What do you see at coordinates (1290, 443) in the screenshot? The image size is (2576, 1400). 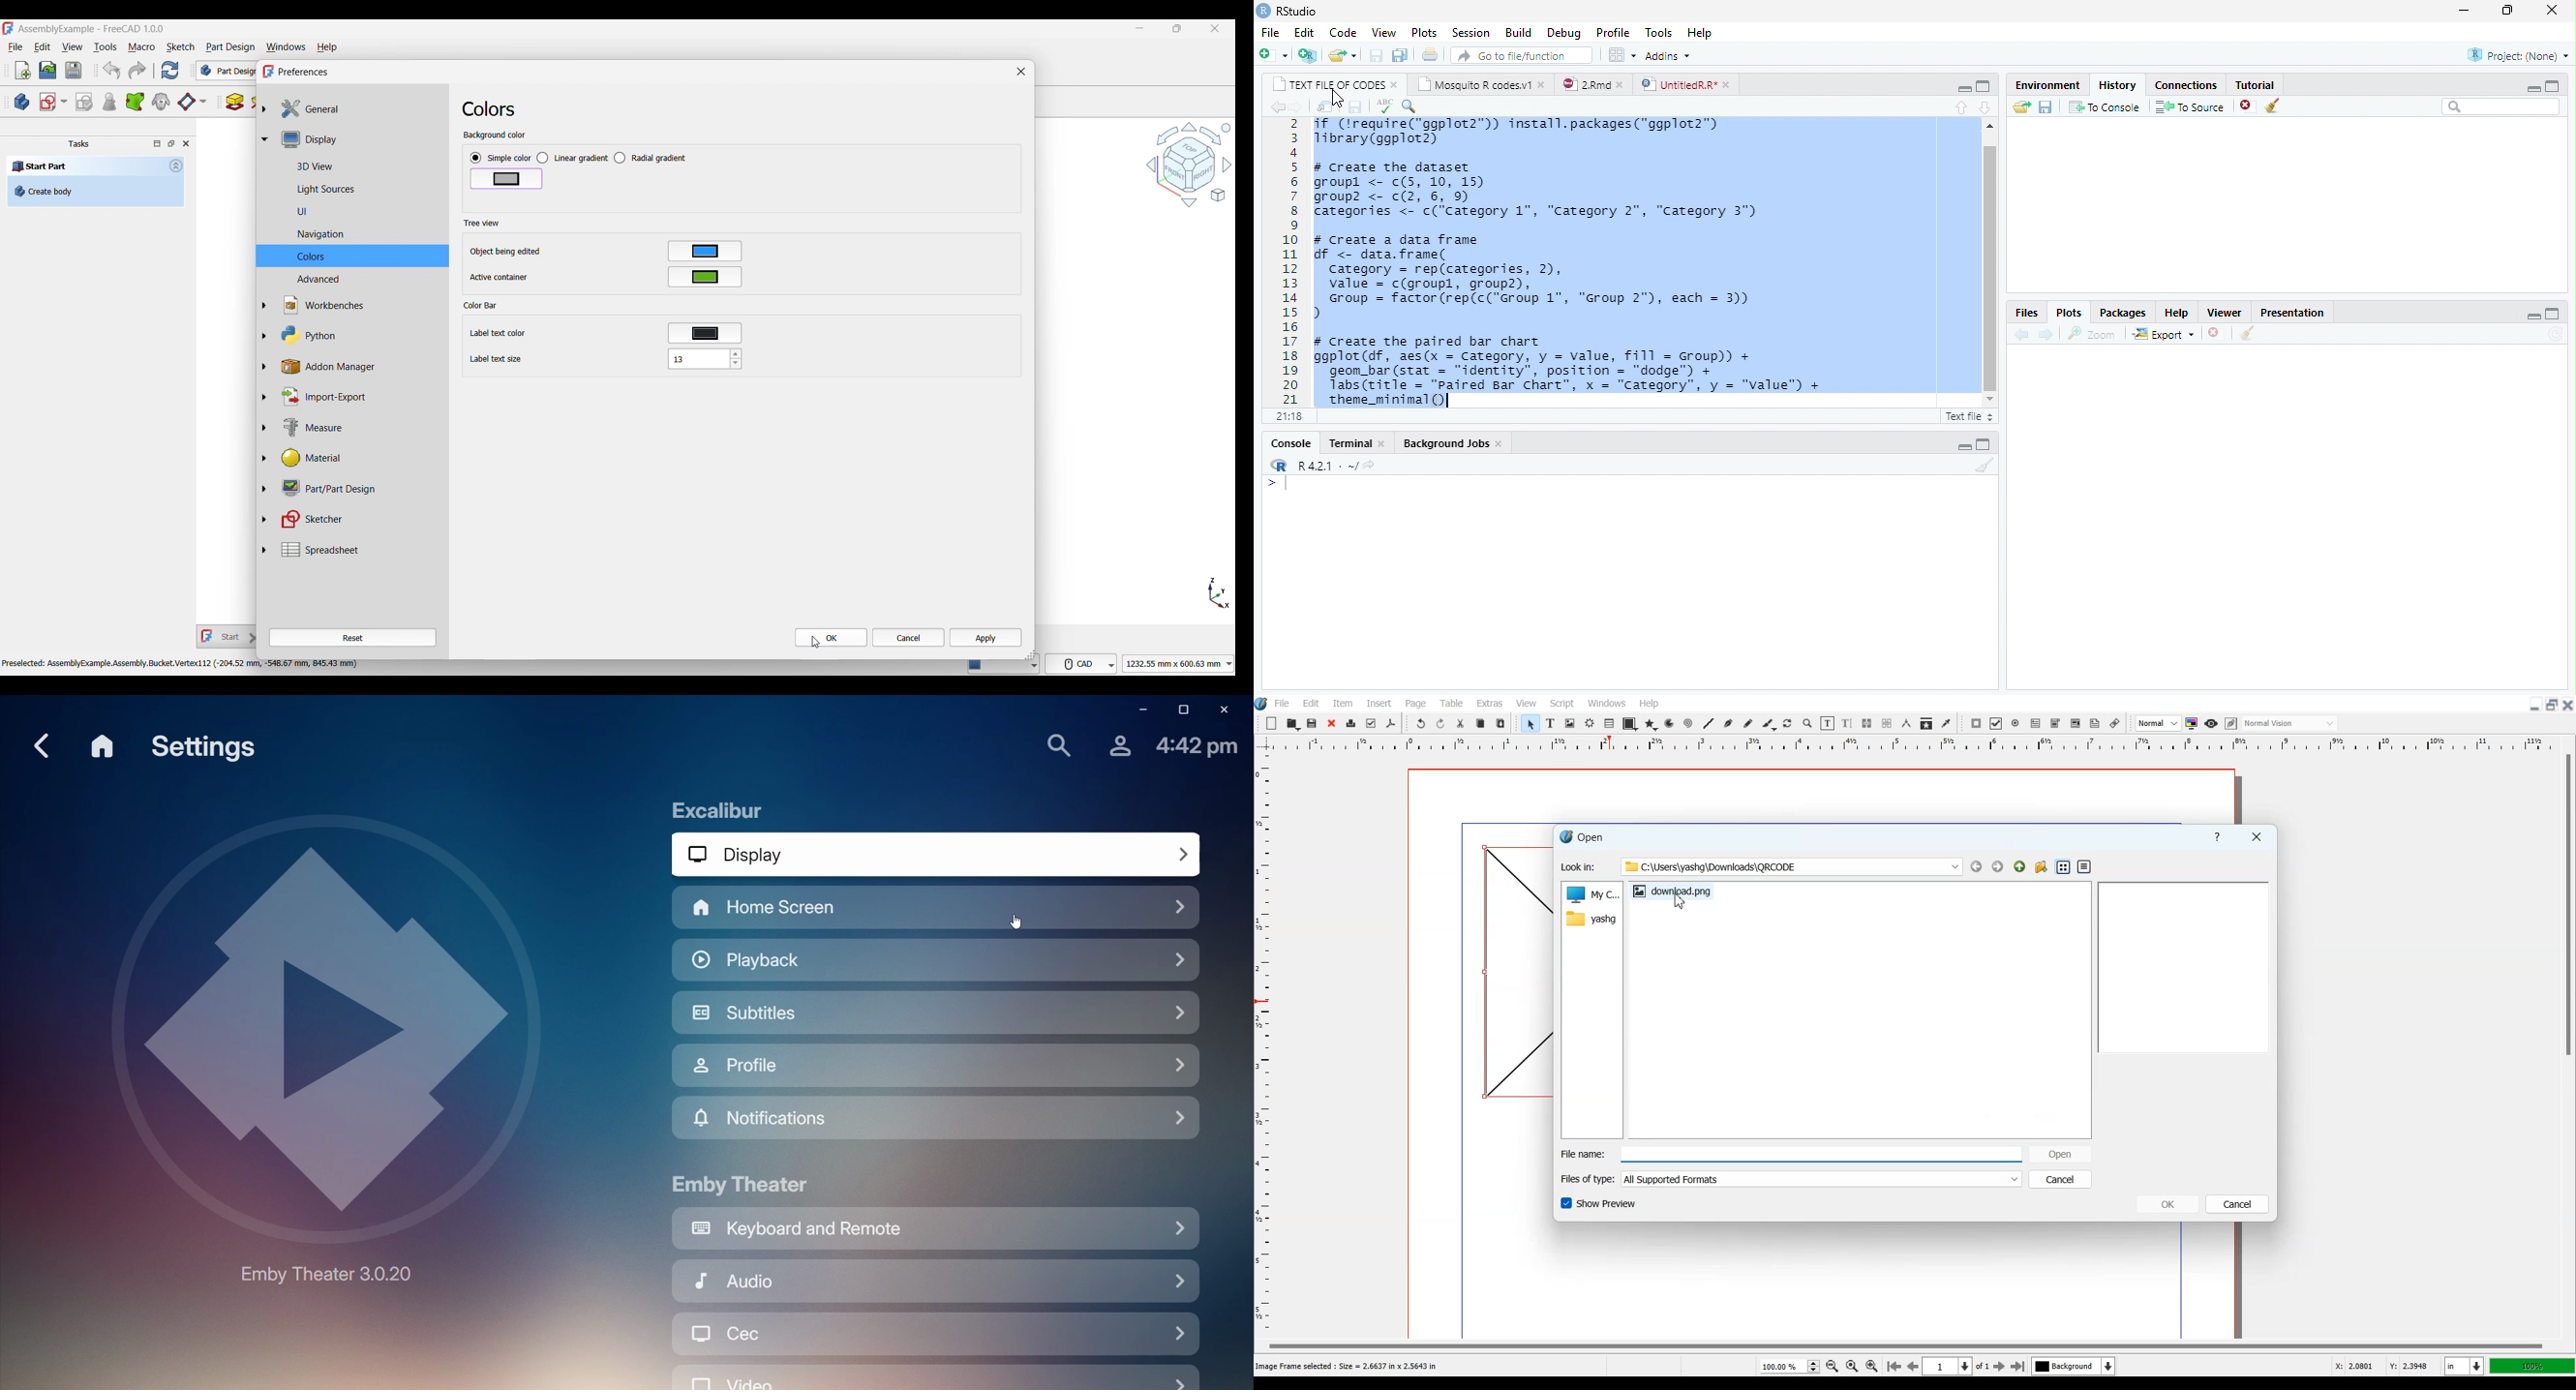 I see `console` at bounding box center [1290, 443].